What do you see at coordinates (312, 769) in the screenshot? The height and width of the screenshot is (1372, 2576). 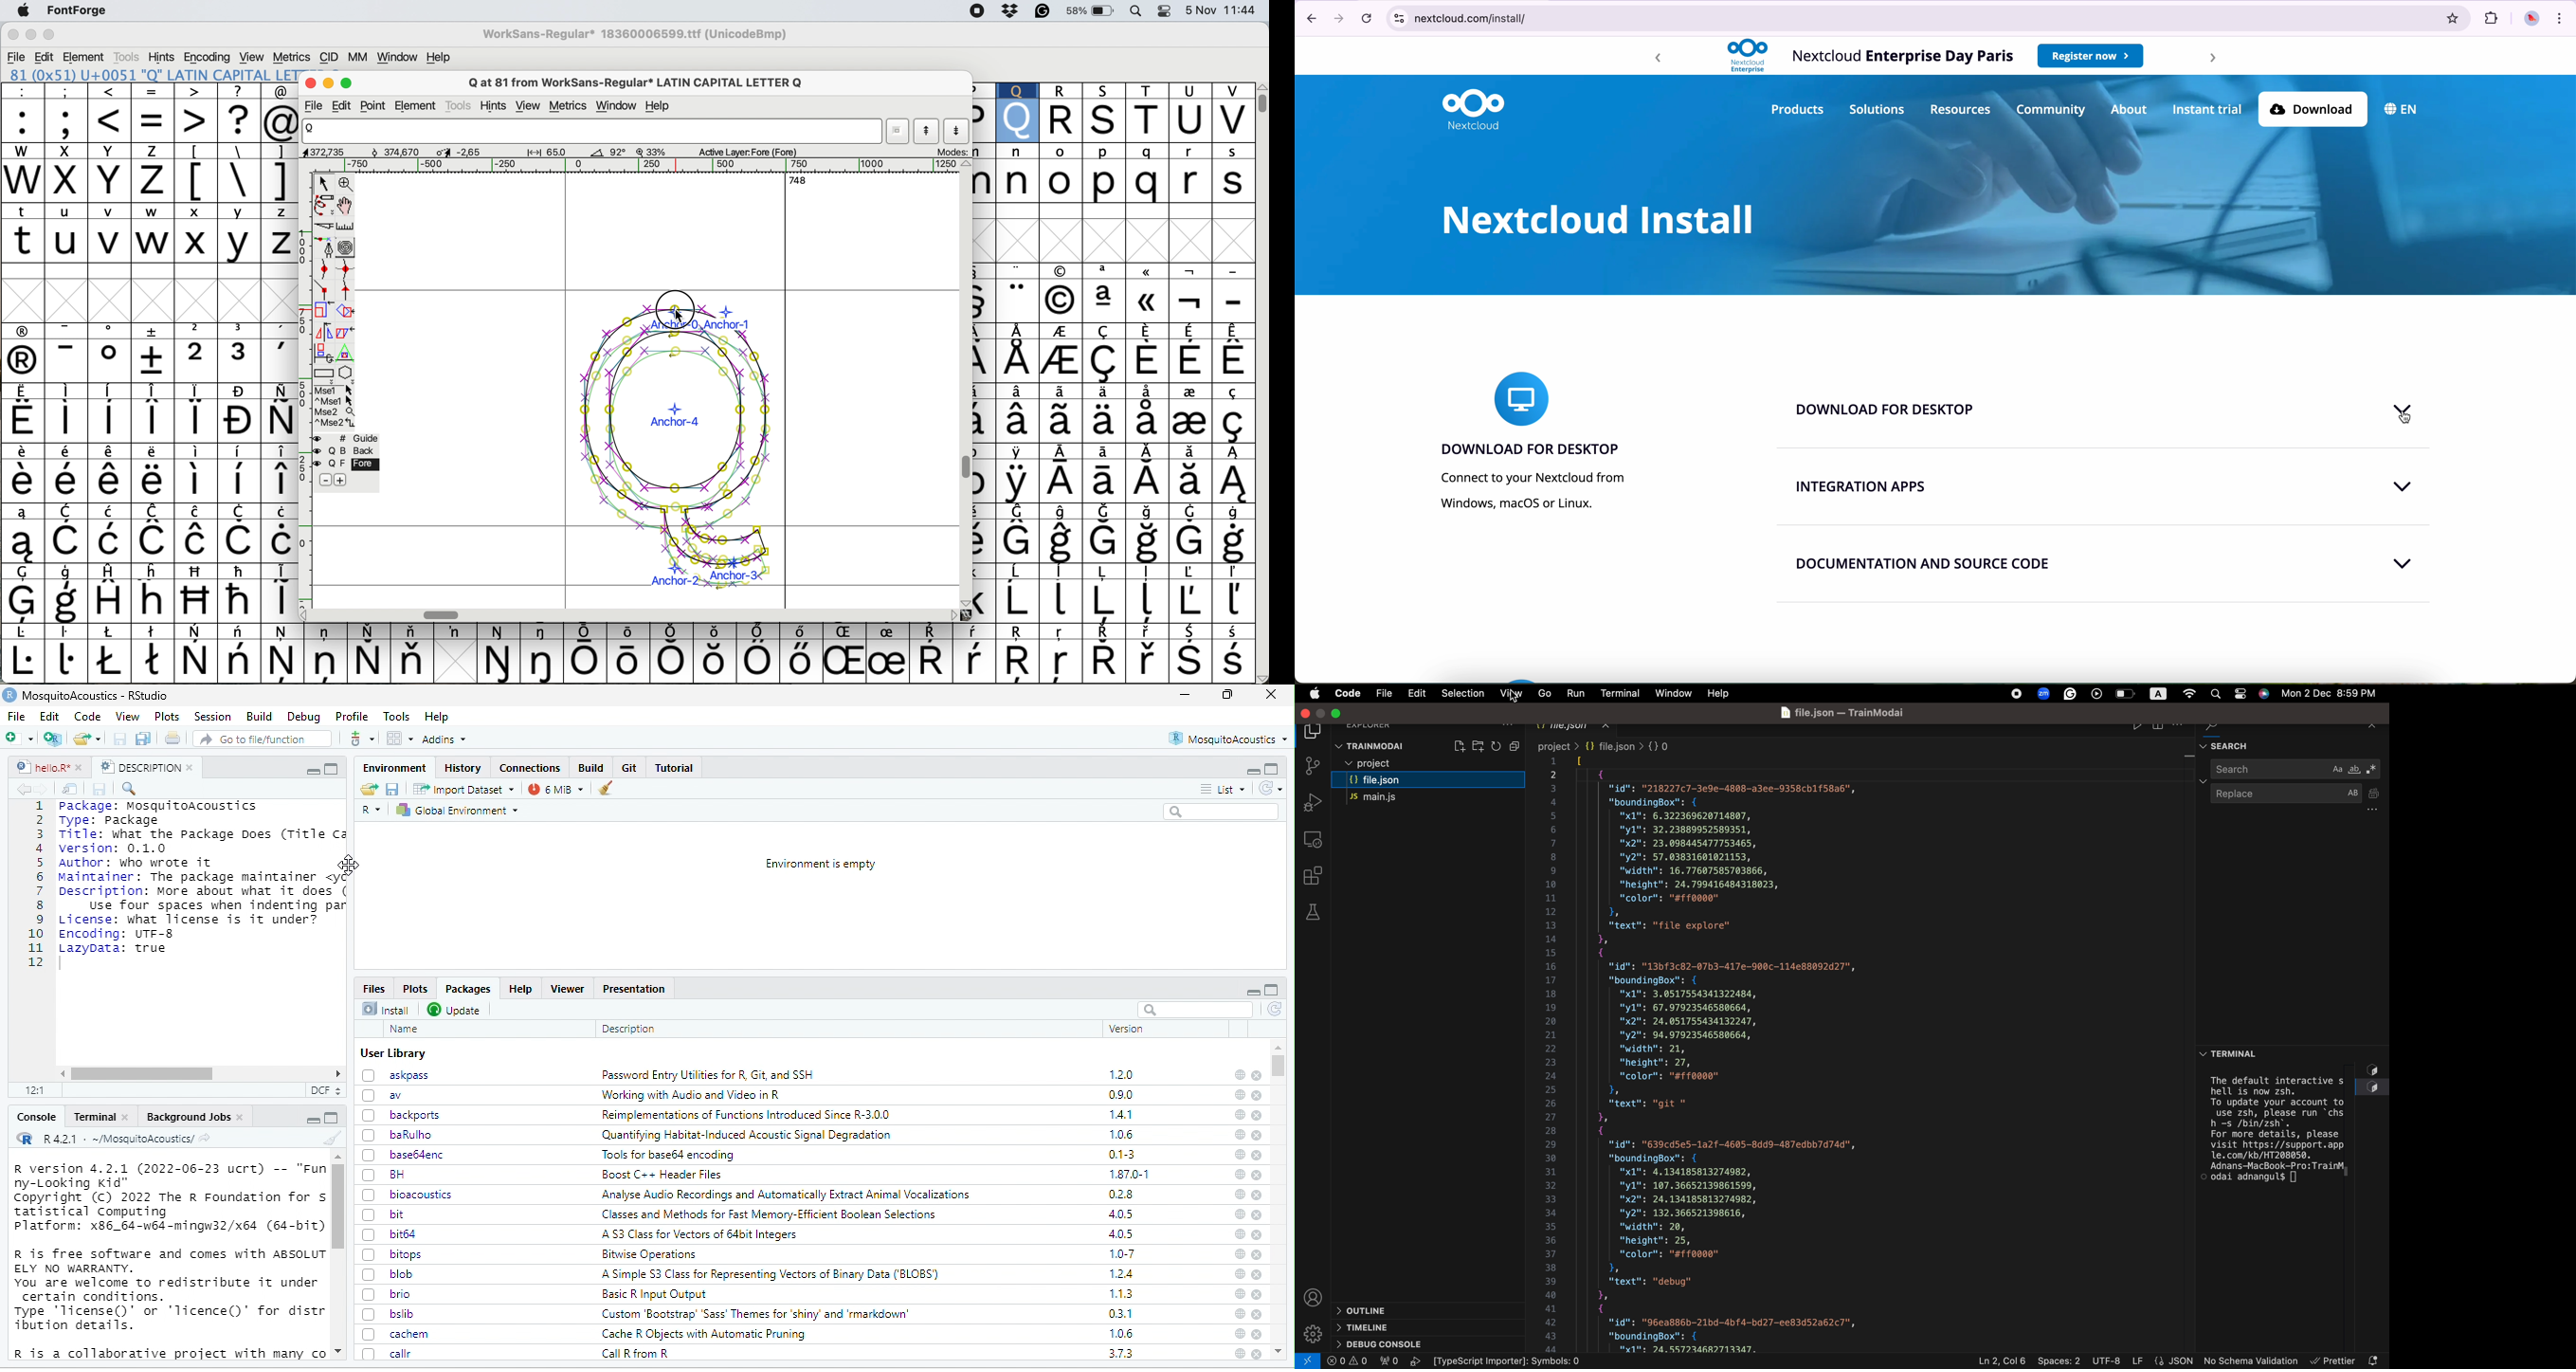 I see `maximize` at bounding box center [312, 769].